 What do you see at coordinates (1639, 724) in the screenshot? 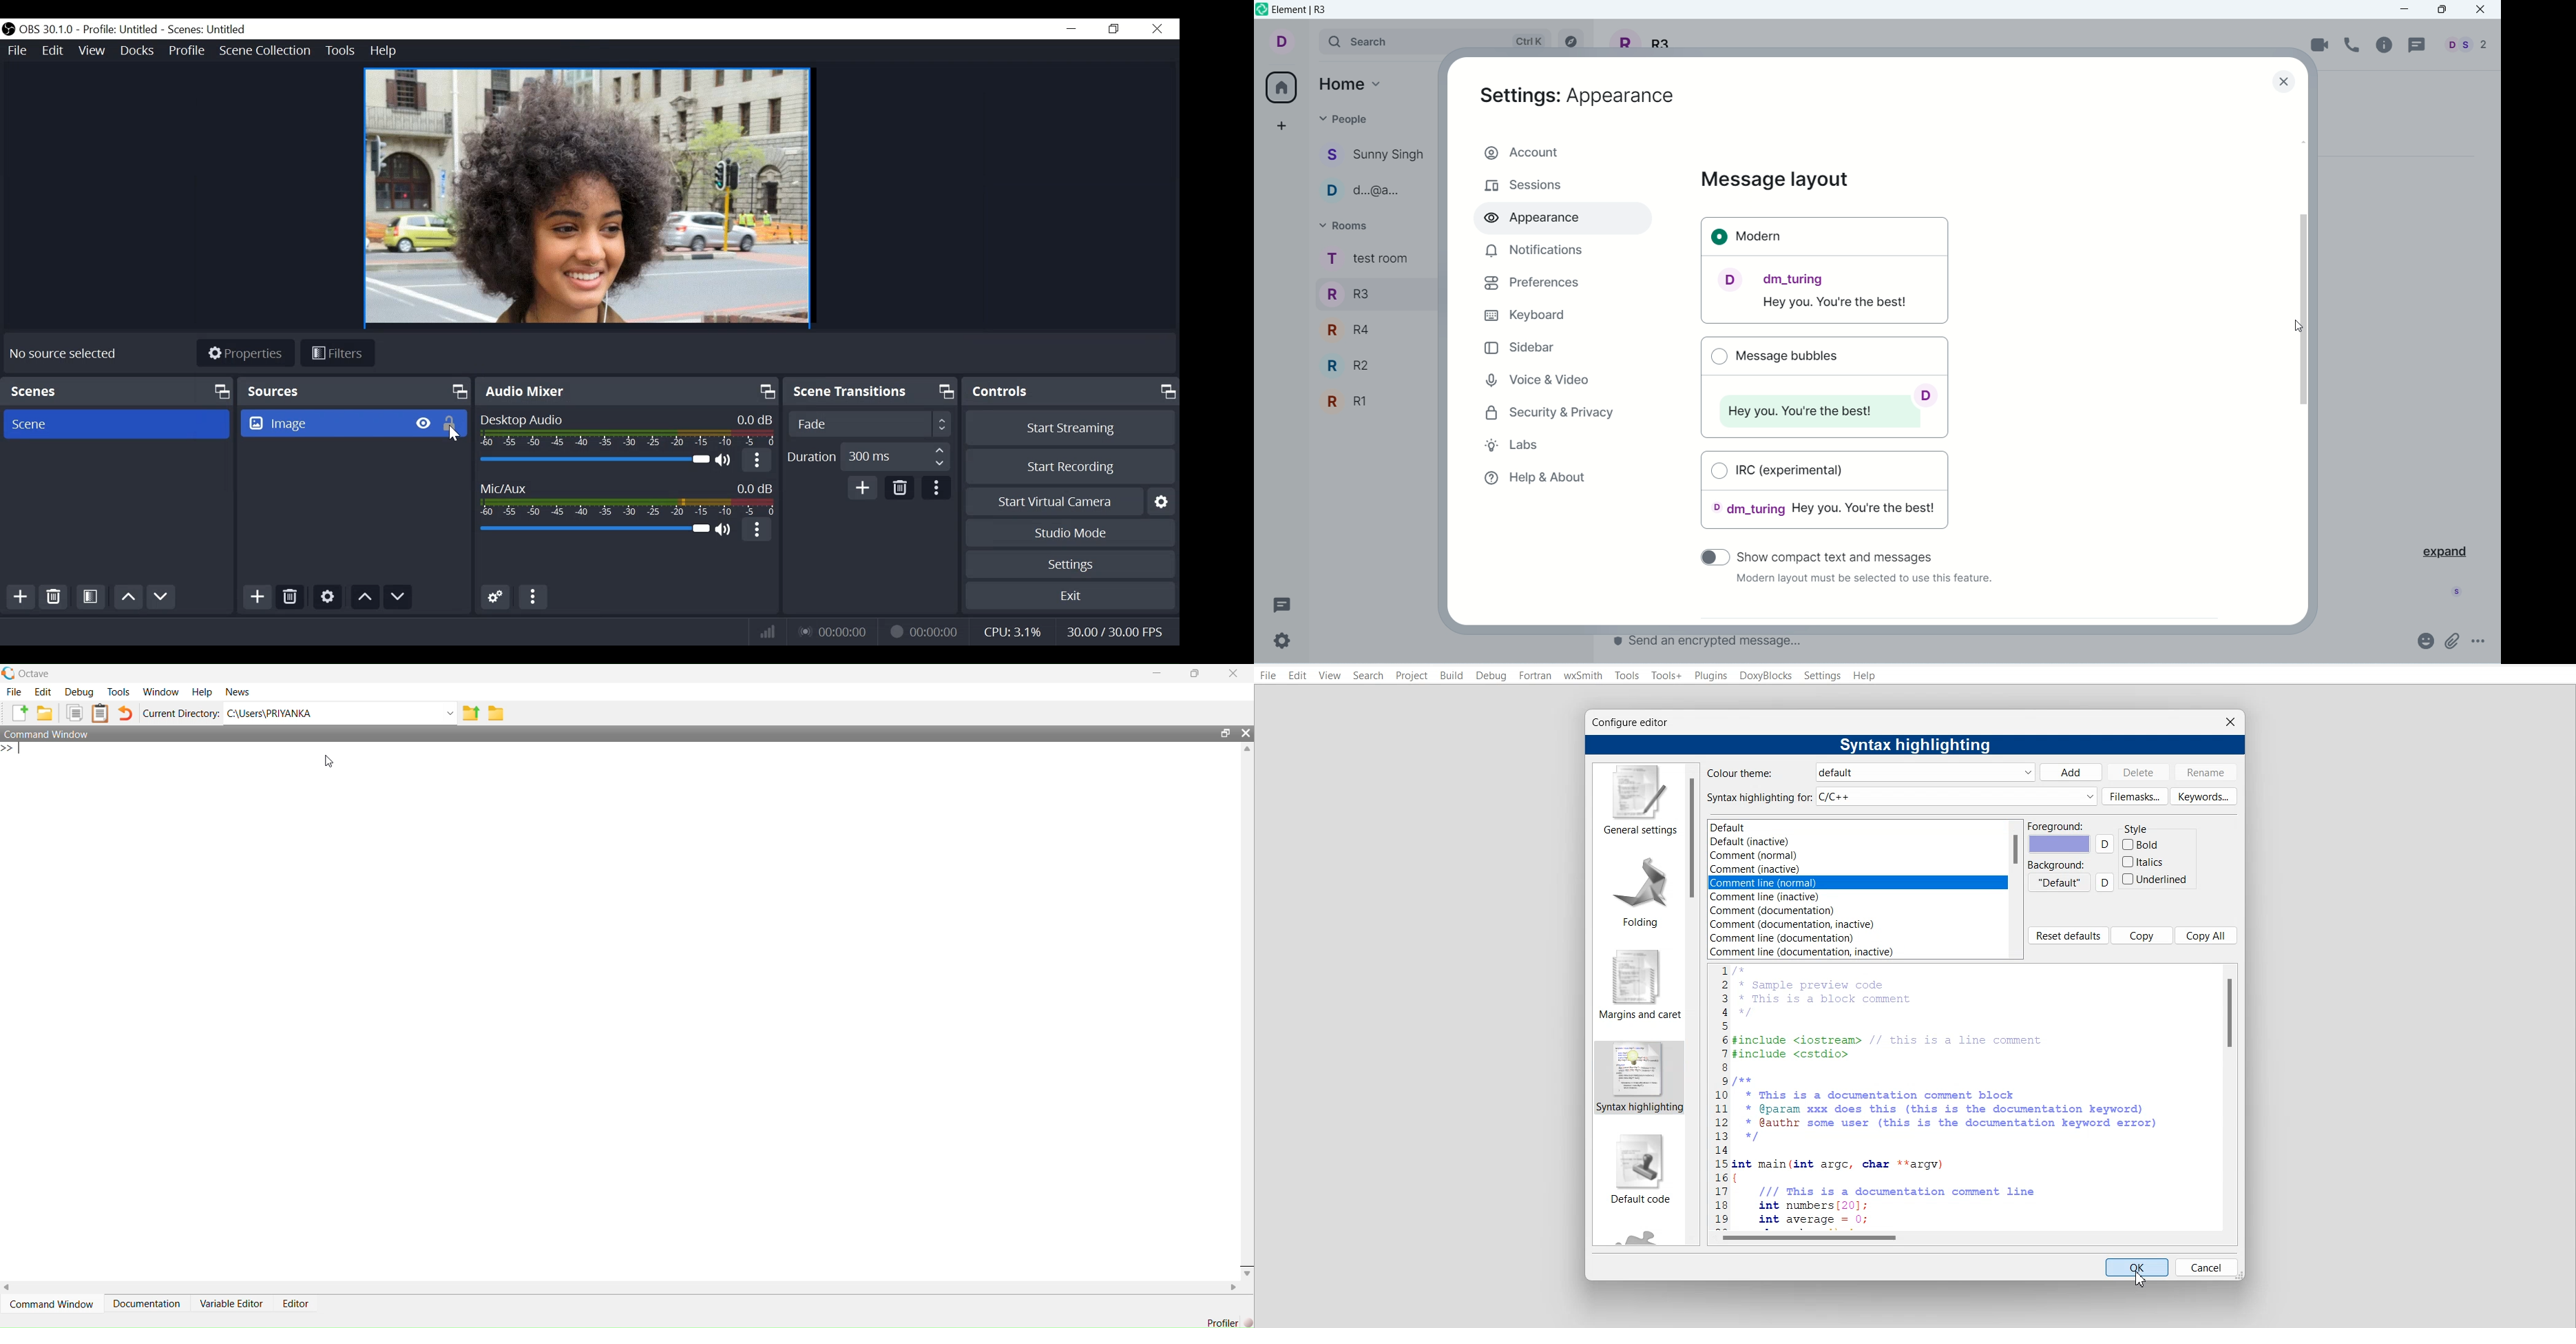
I see `Configure editor` at bounding box center [1639, 724].